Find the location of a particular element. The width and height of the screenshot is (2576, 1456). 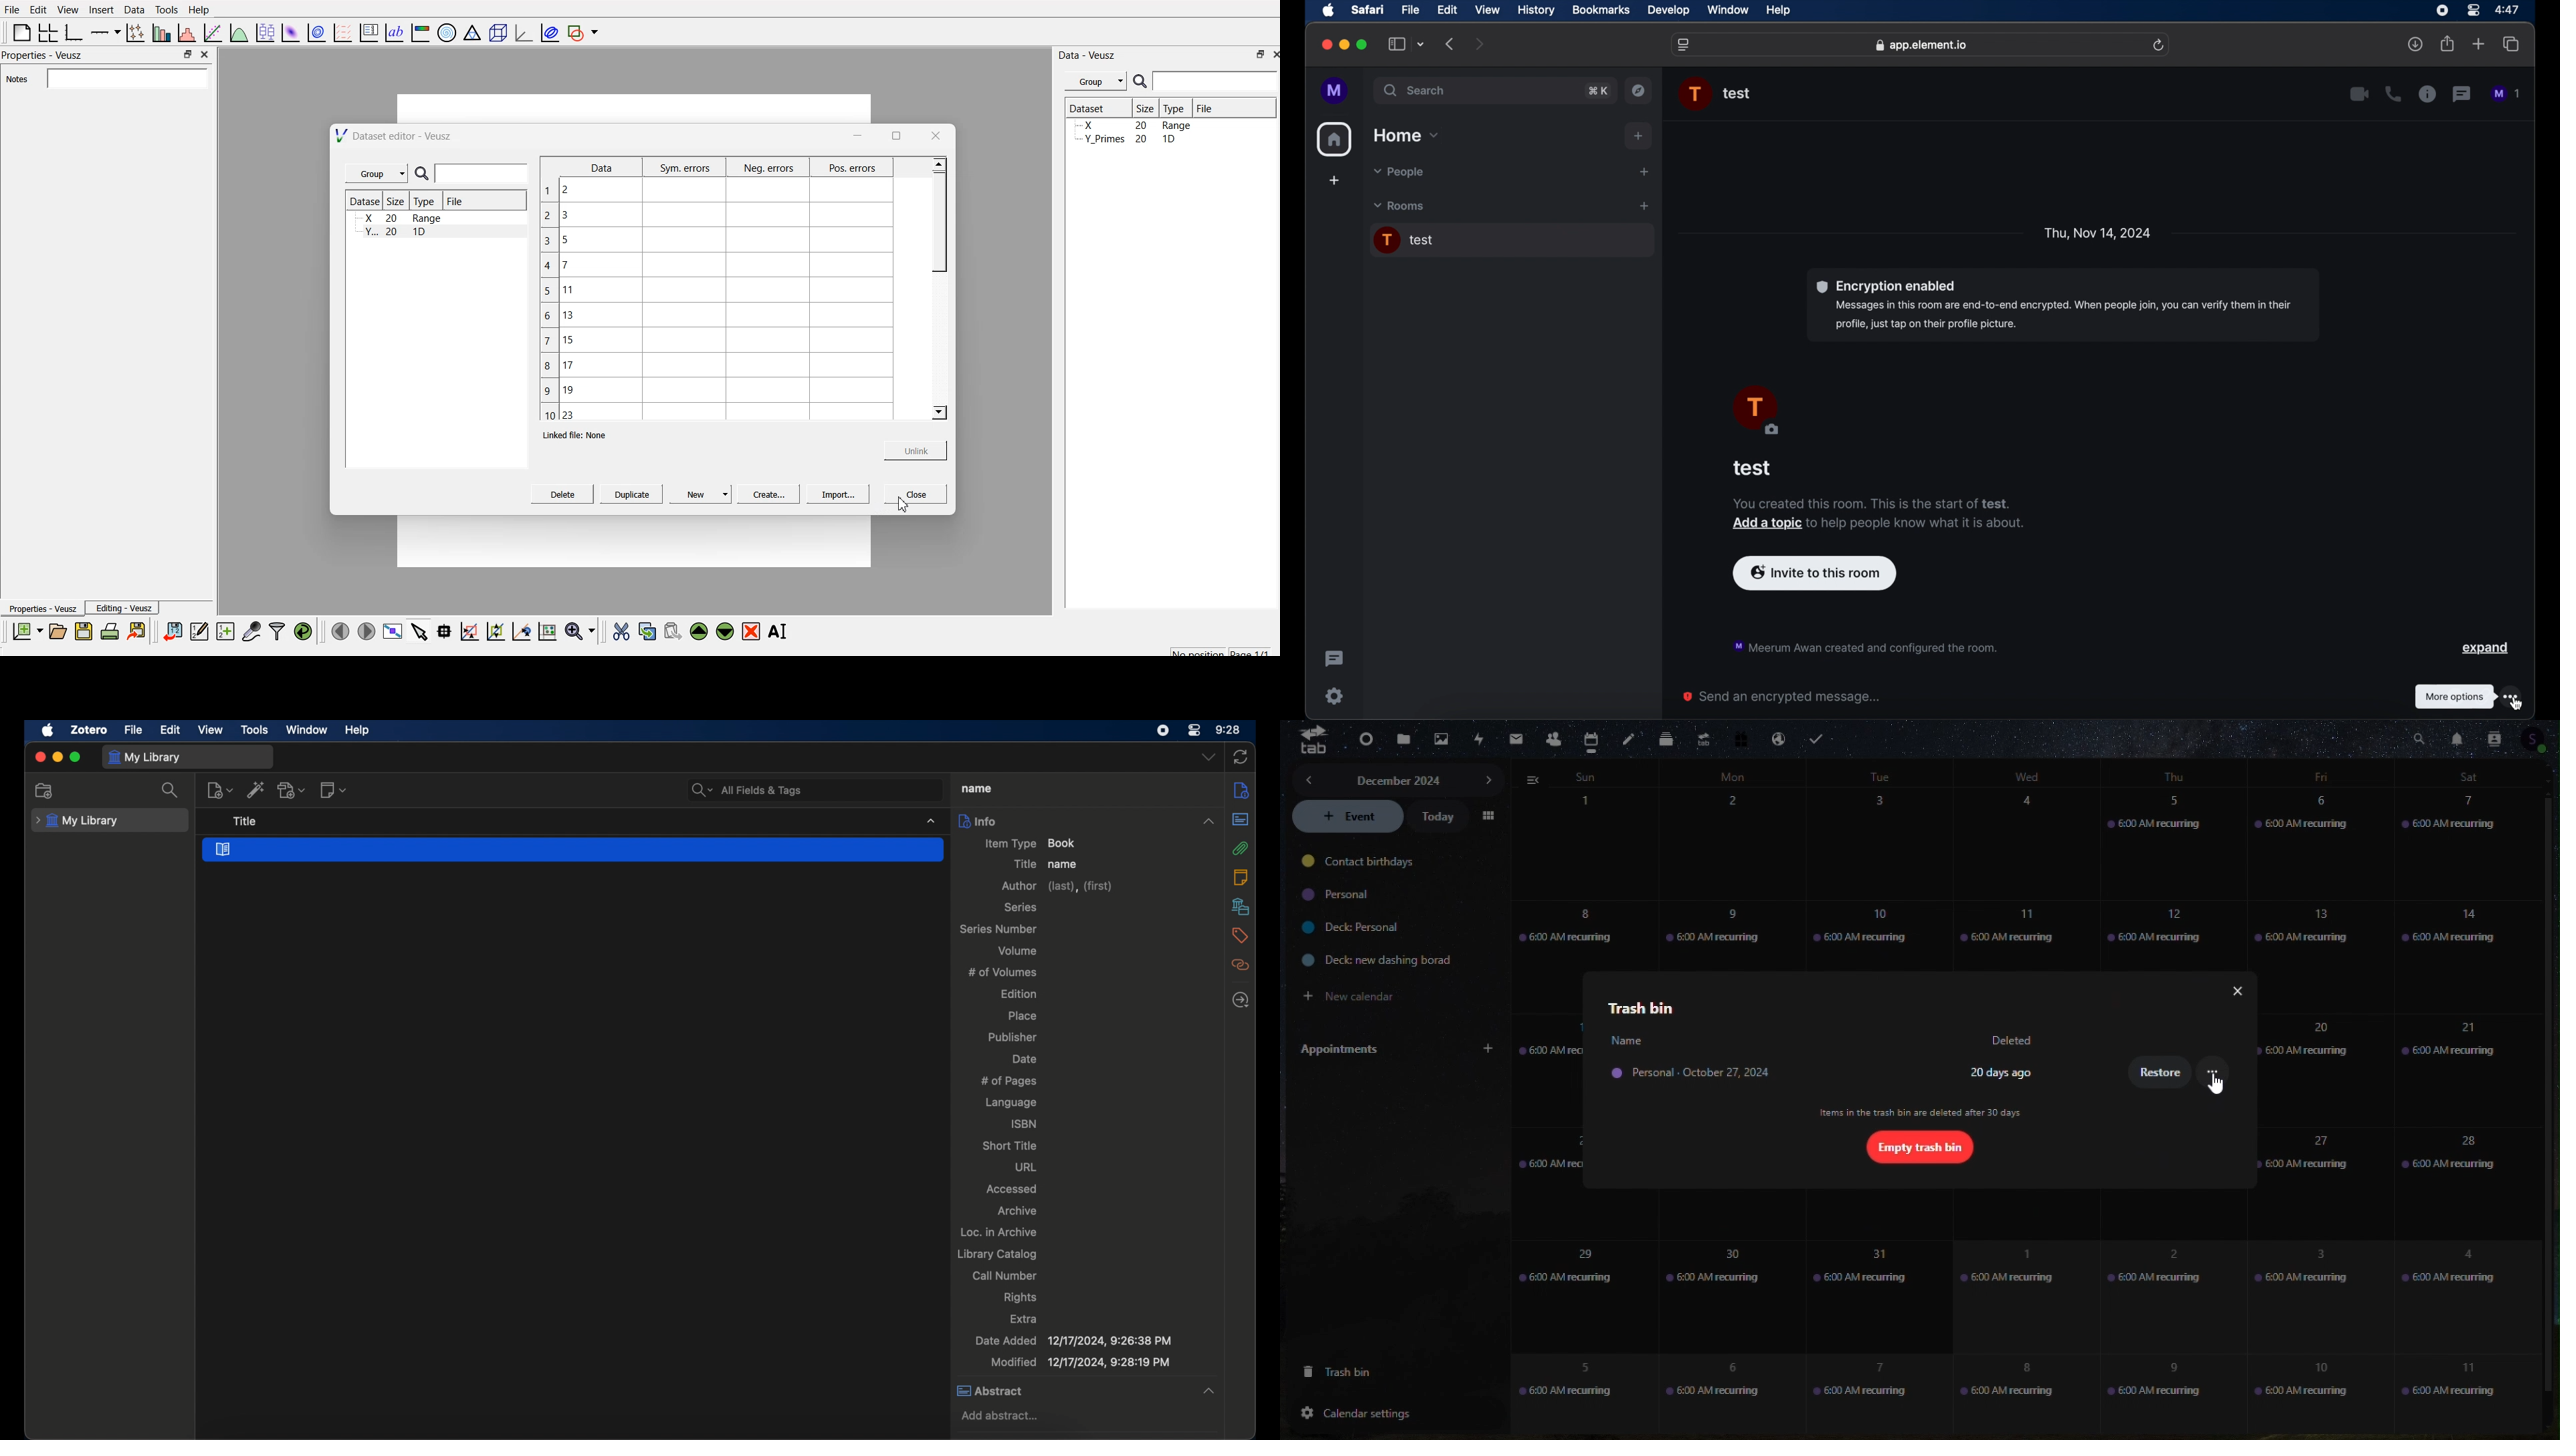

plot data is located at coordinates (318, 31).